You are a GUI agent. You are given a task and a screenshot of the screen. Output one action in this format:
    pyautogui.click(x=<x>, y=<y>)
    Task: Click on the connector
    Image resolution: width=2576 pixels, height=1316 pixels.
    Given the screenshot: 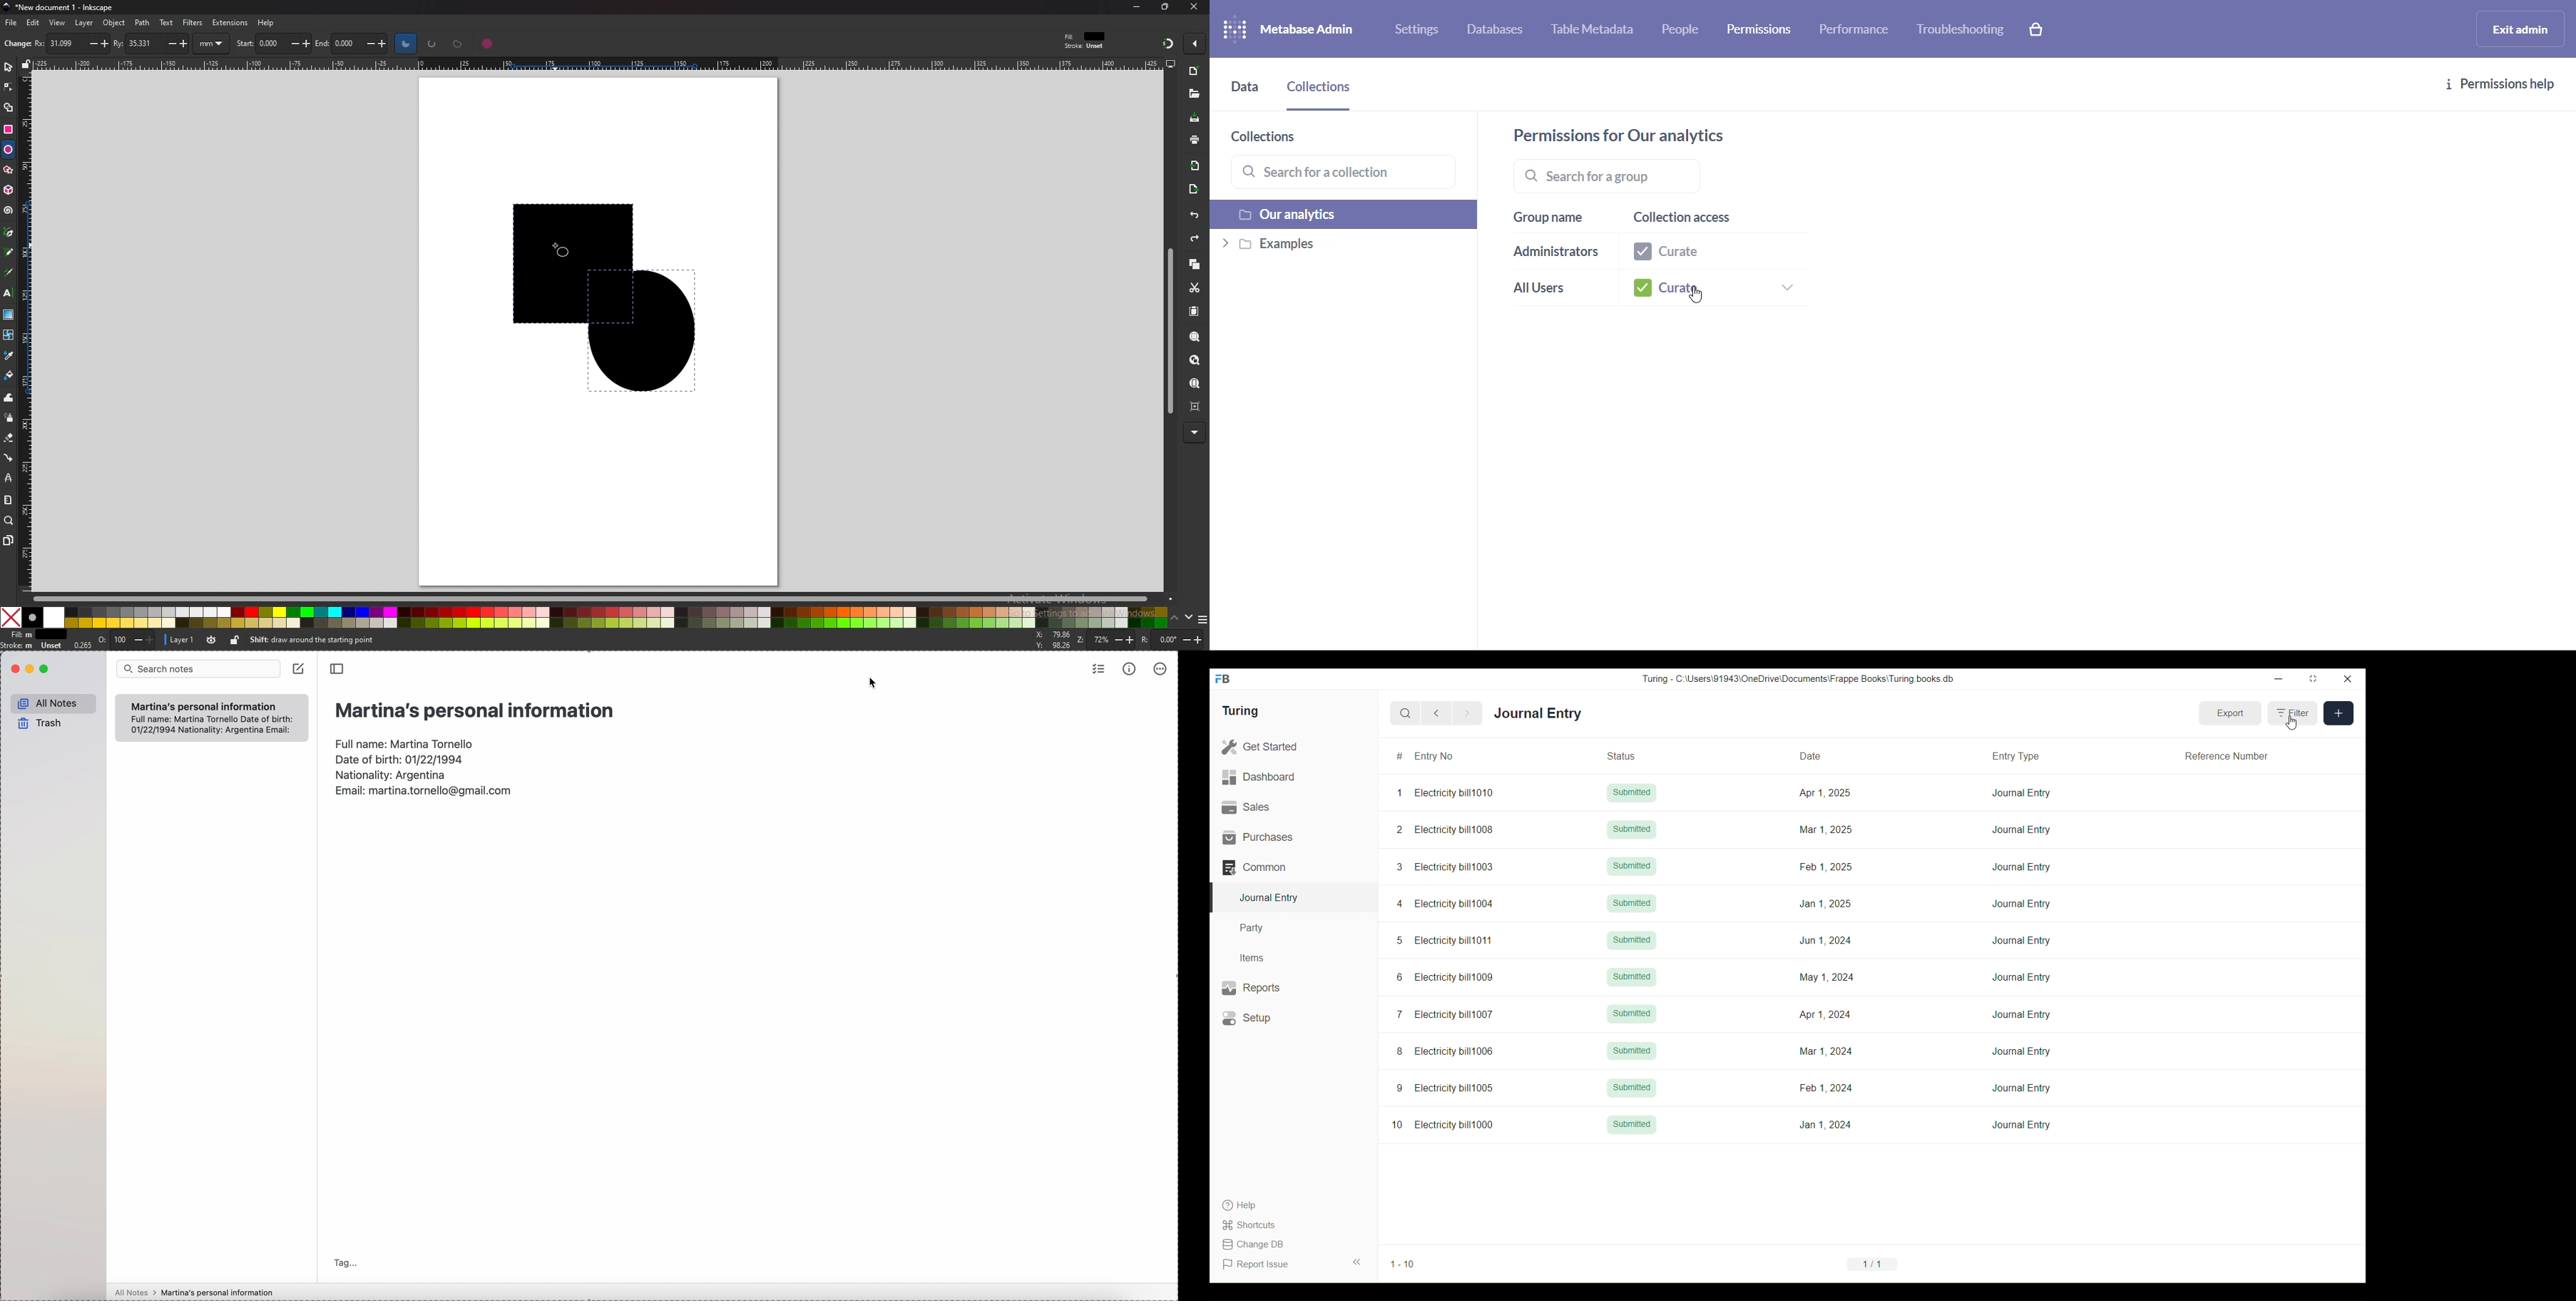 What is the action you would take?
    pyautogui.click(x=9, y=457)
    